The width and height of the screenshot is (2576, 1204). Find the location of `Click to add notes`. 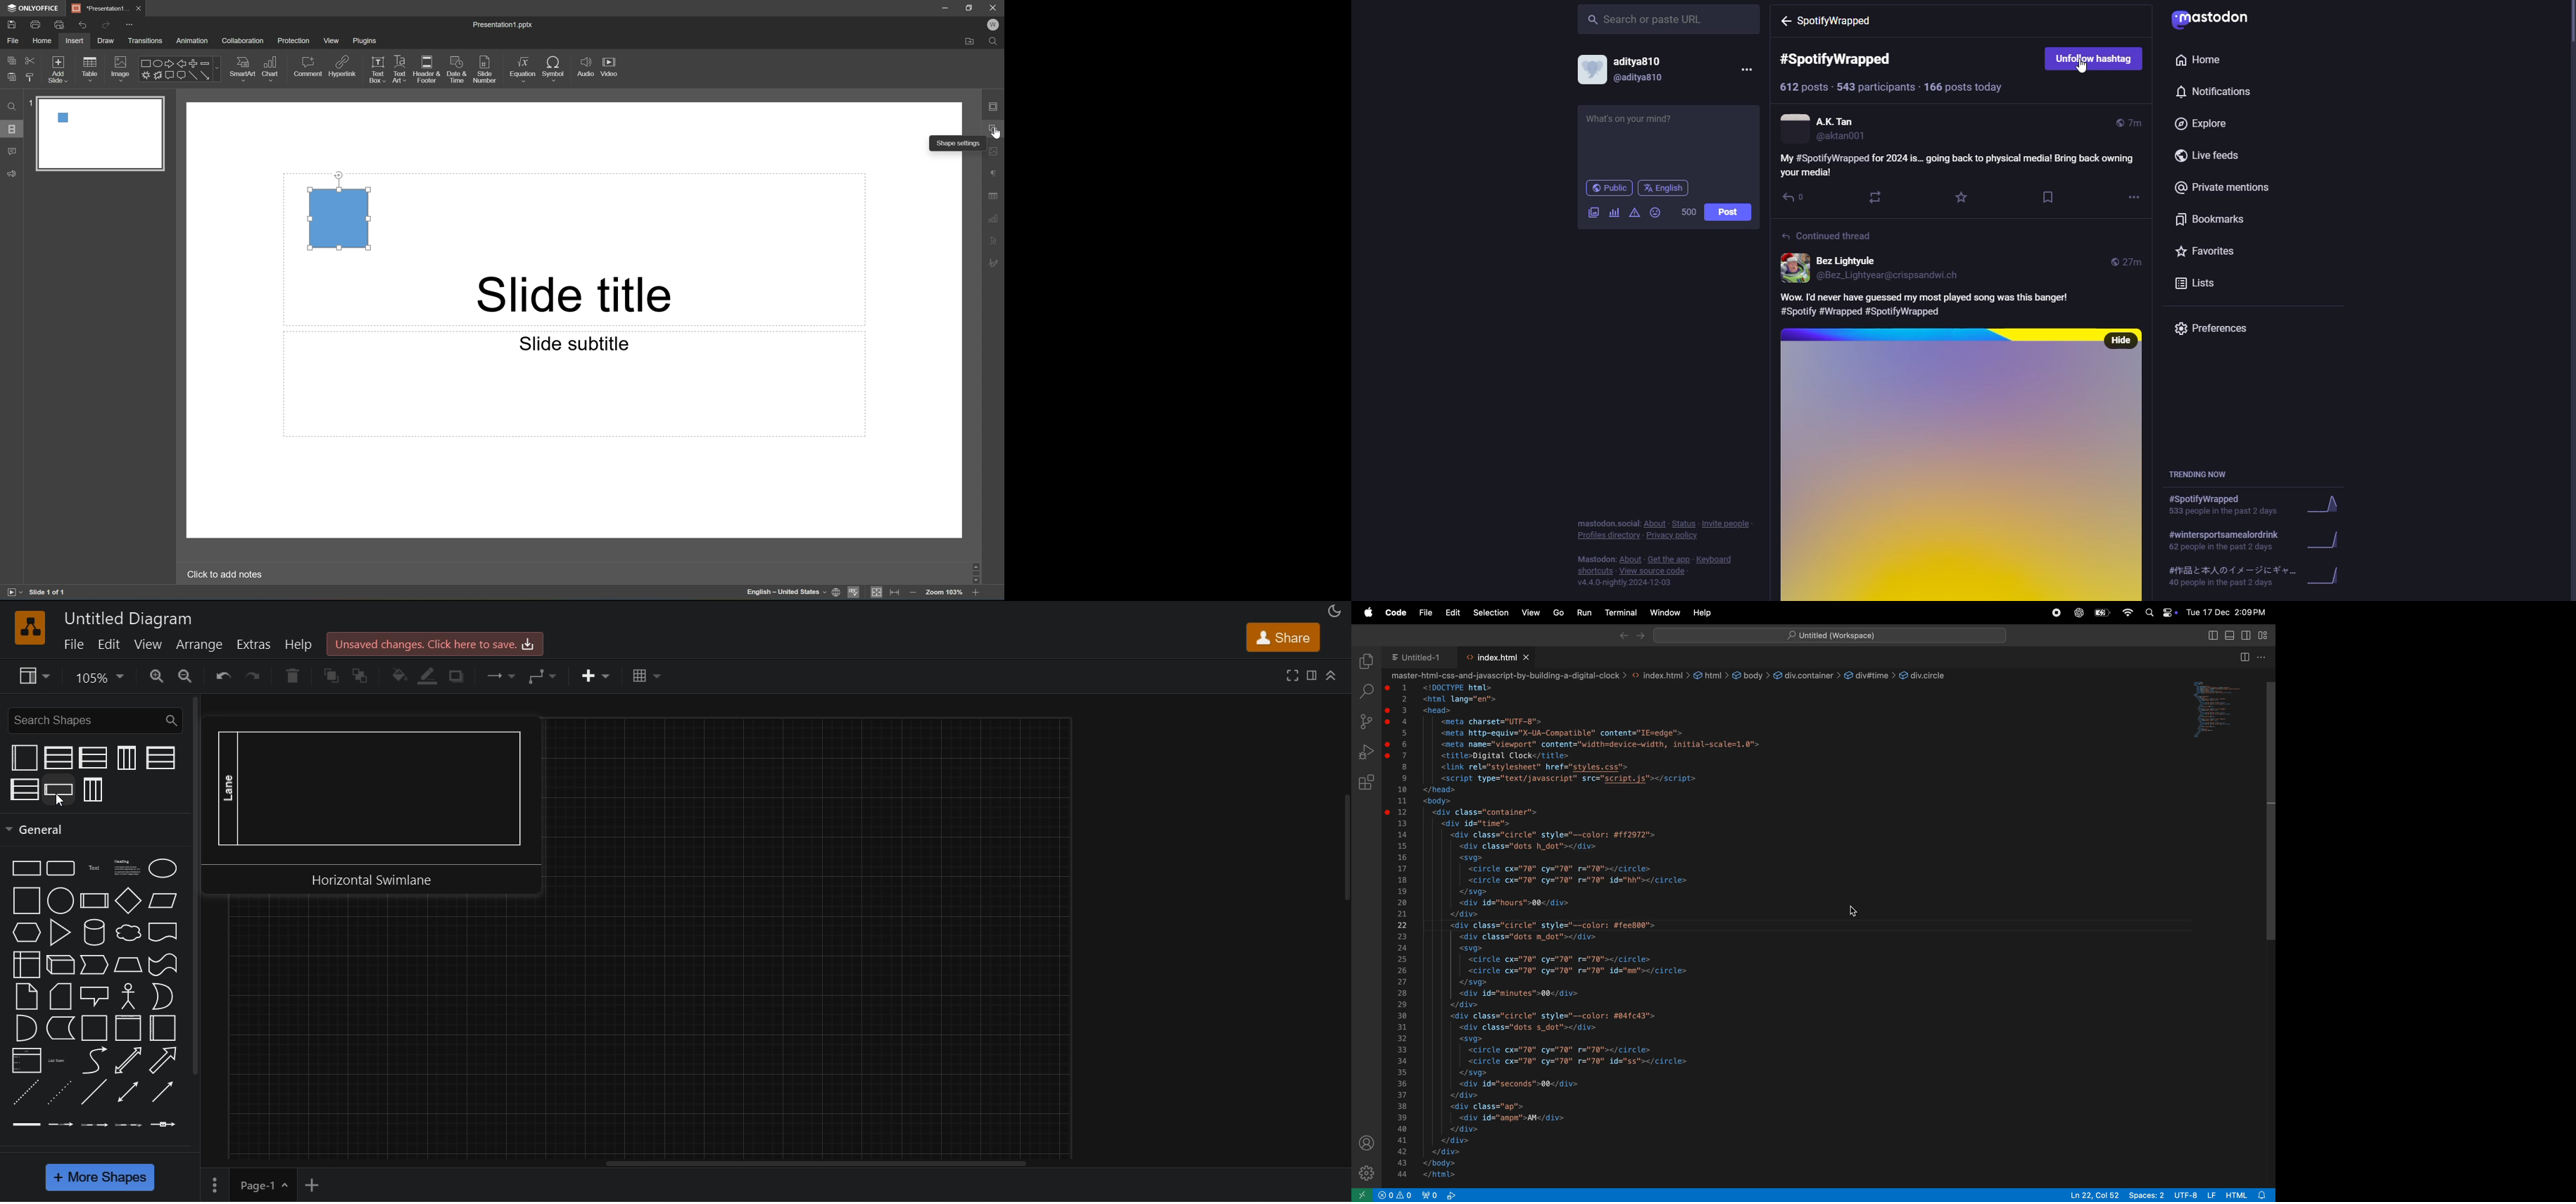

Click to add notes is located at coordinates (227, 575).